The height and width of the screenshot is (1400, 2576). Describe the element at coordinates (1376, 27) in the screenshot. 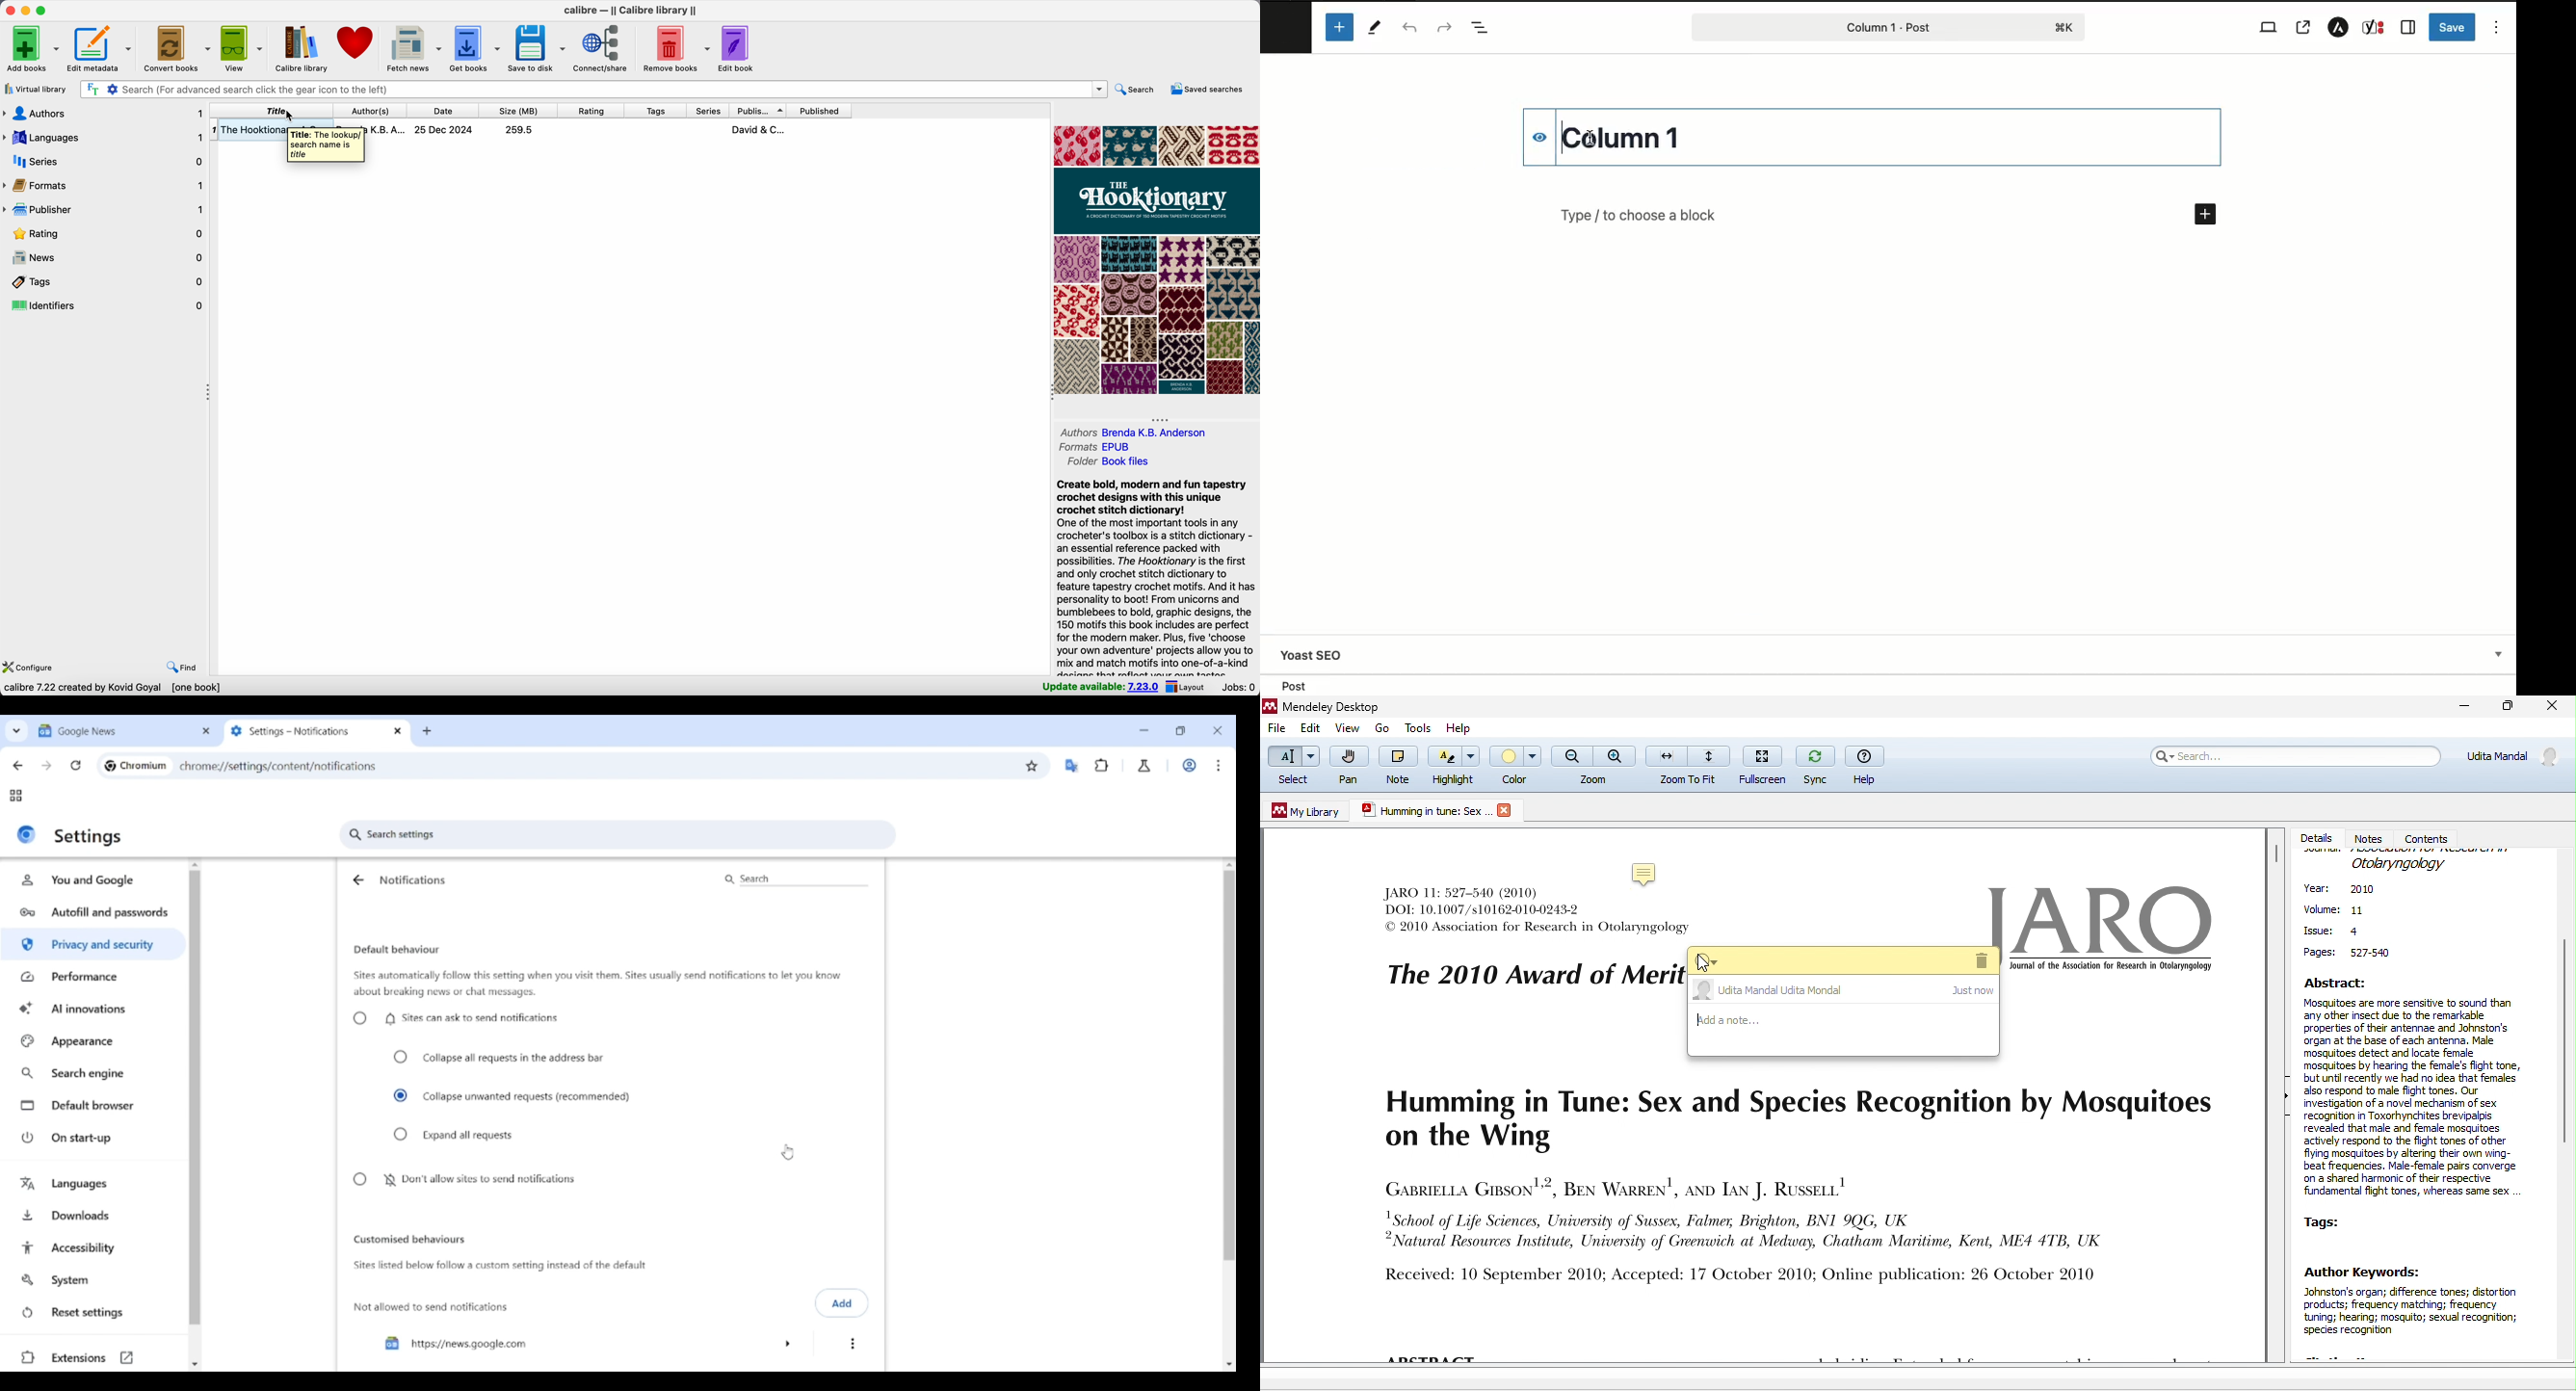

I see `Tools` at that location.